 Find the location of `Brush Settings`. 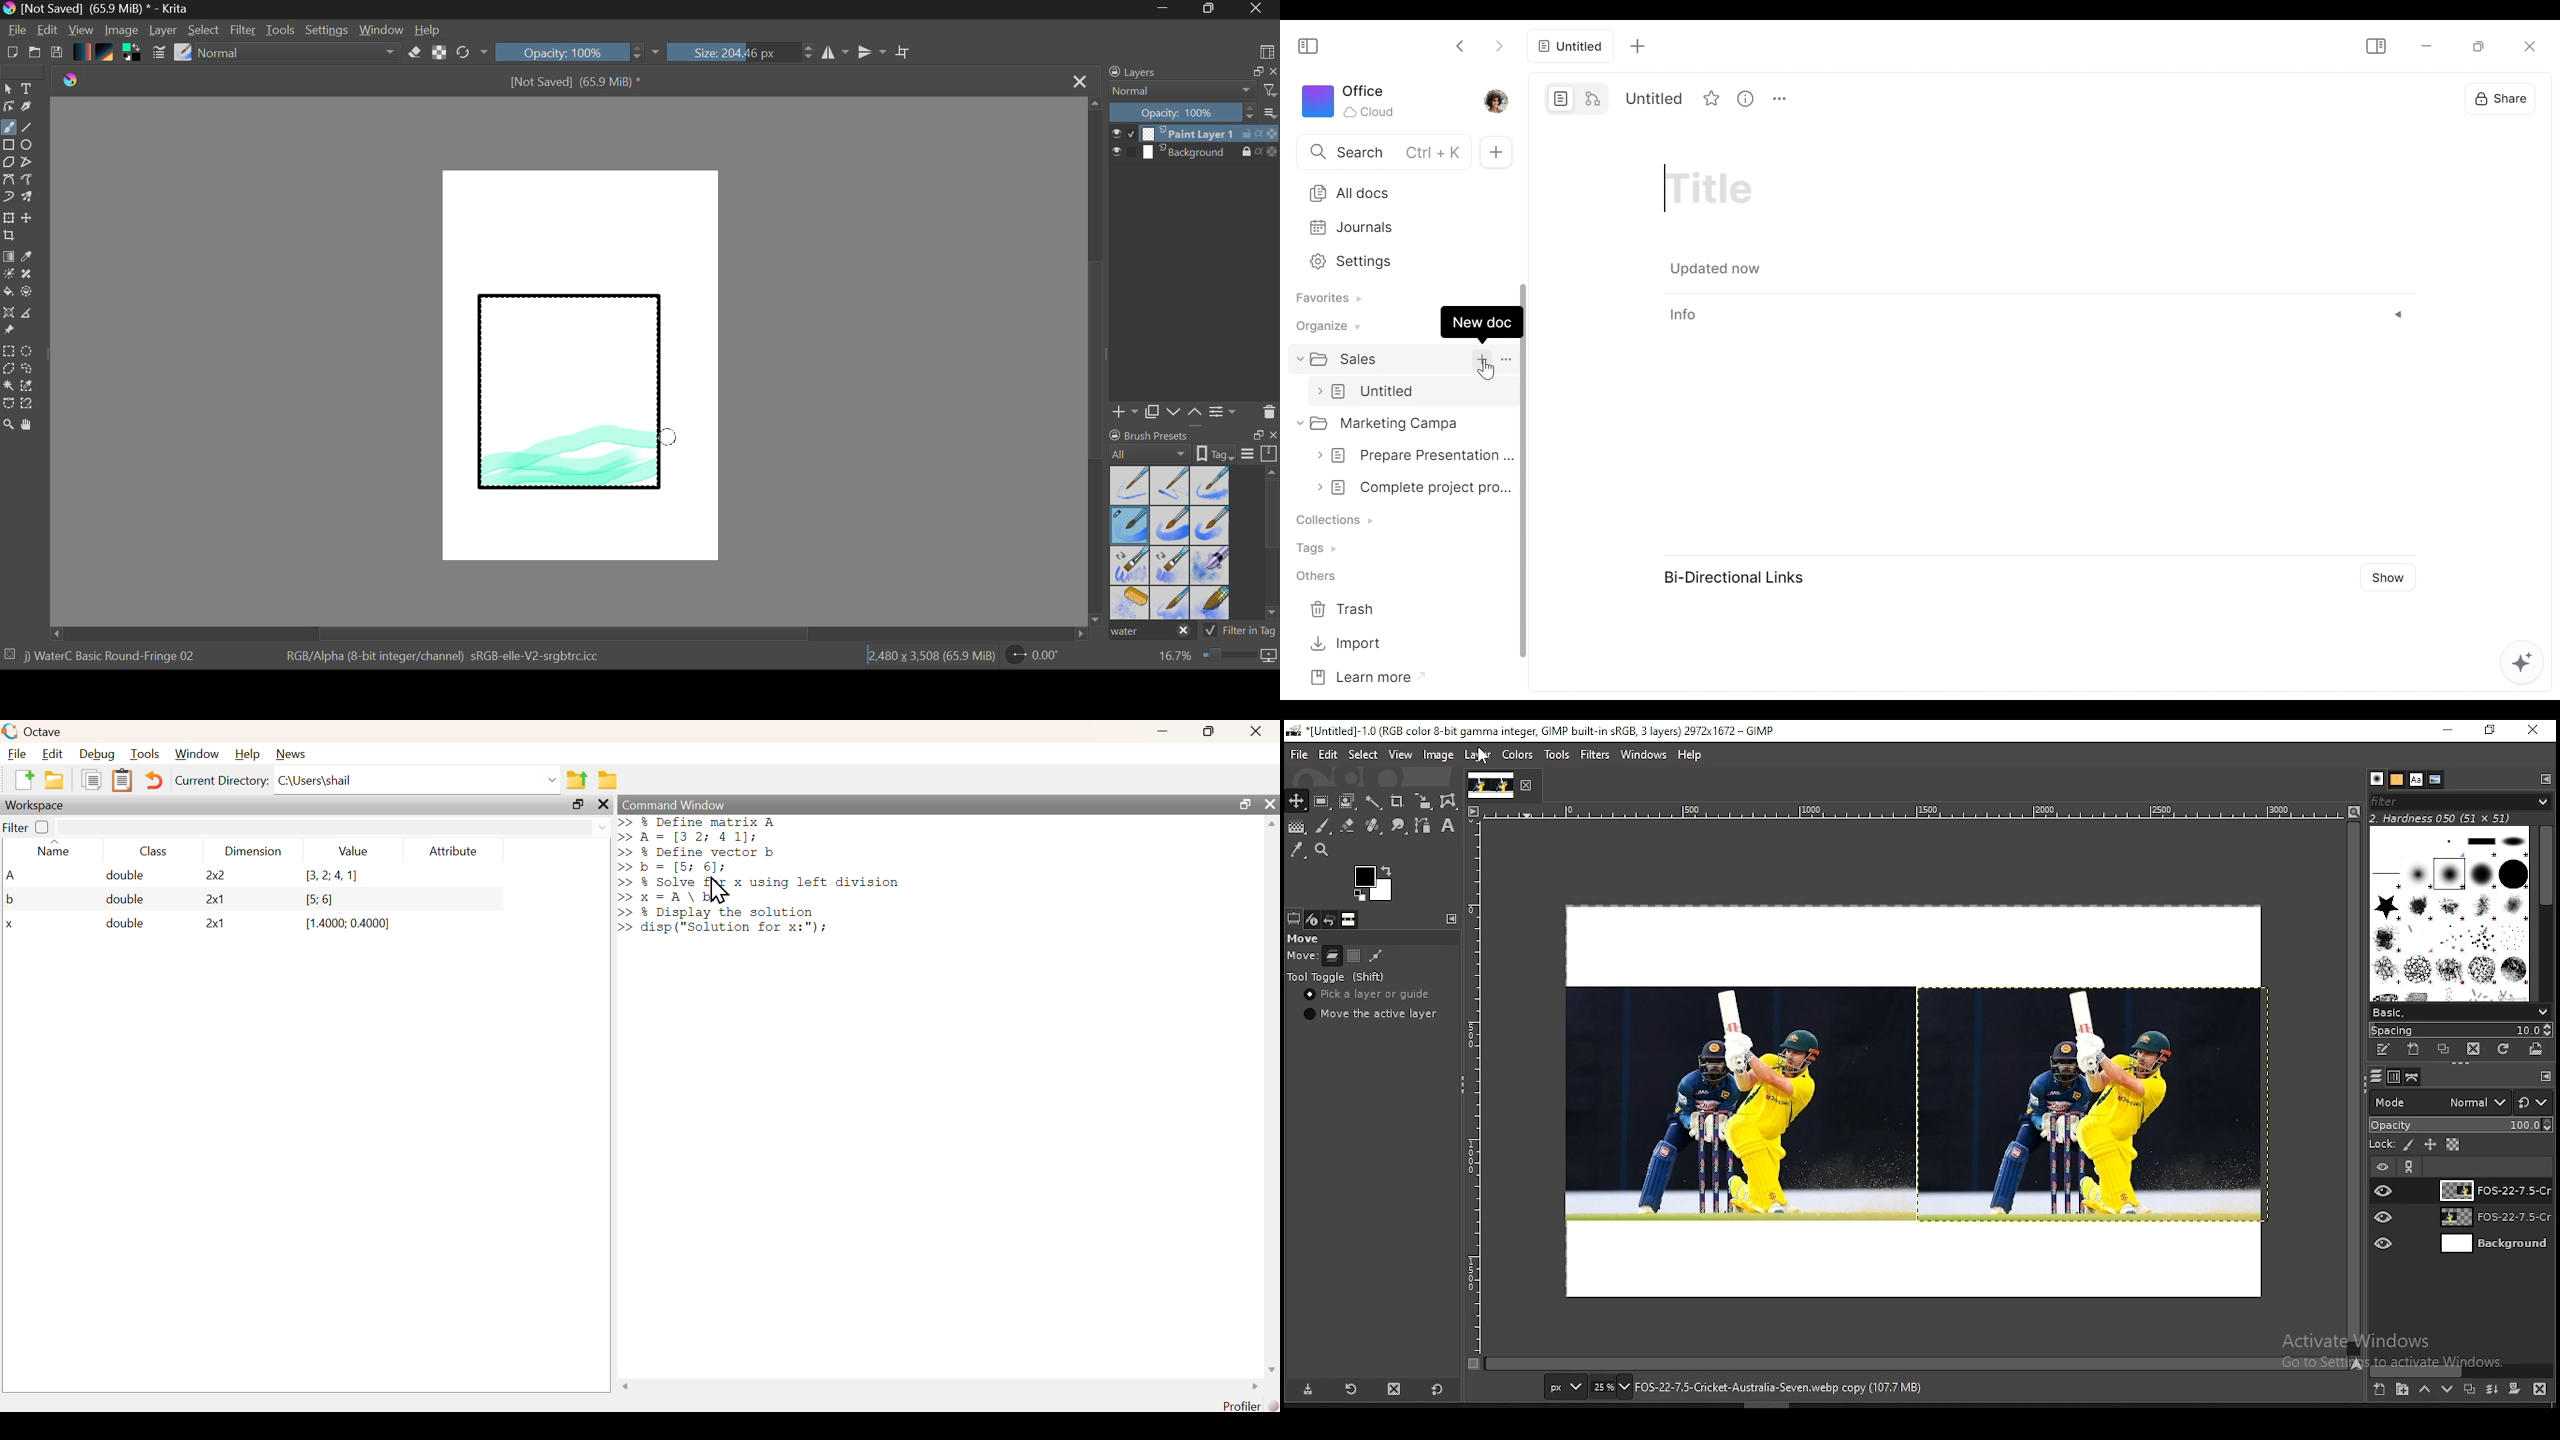

Brush Settings is located at coordinates (157, 53).